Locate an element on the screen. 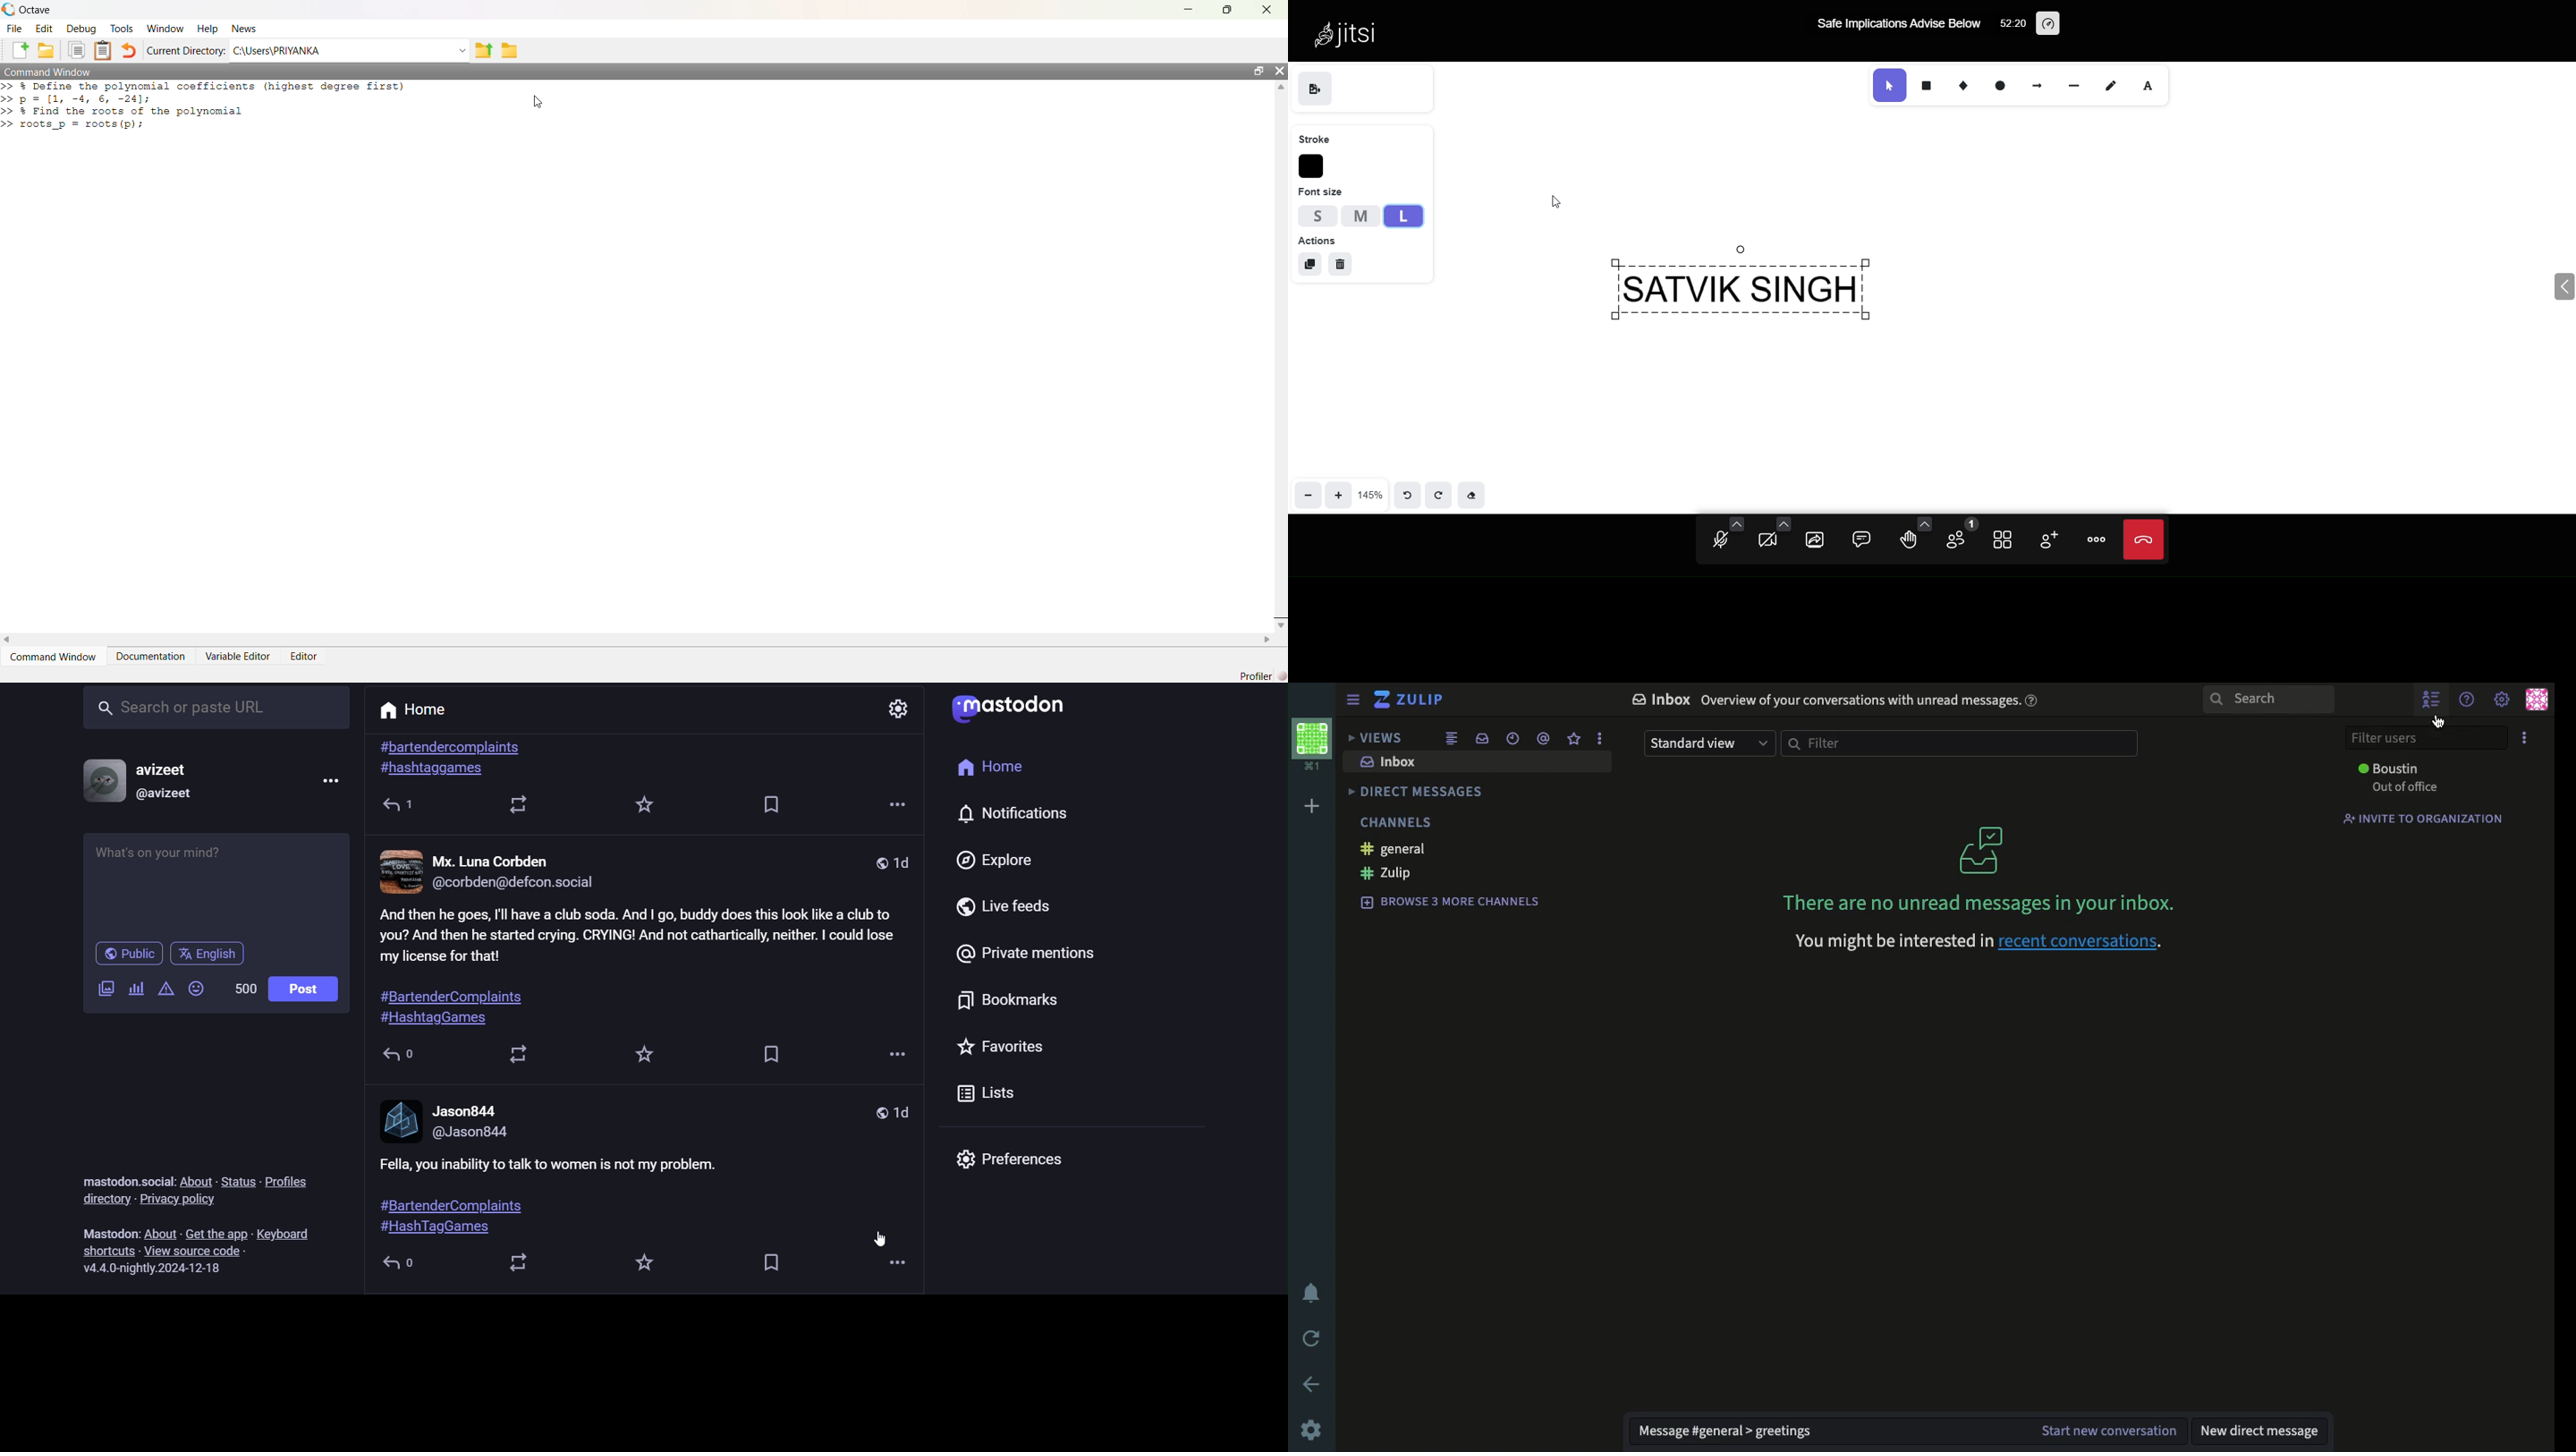 This screenshot has width=2576, height=1456. lists is located at coordinates (985, 1095).